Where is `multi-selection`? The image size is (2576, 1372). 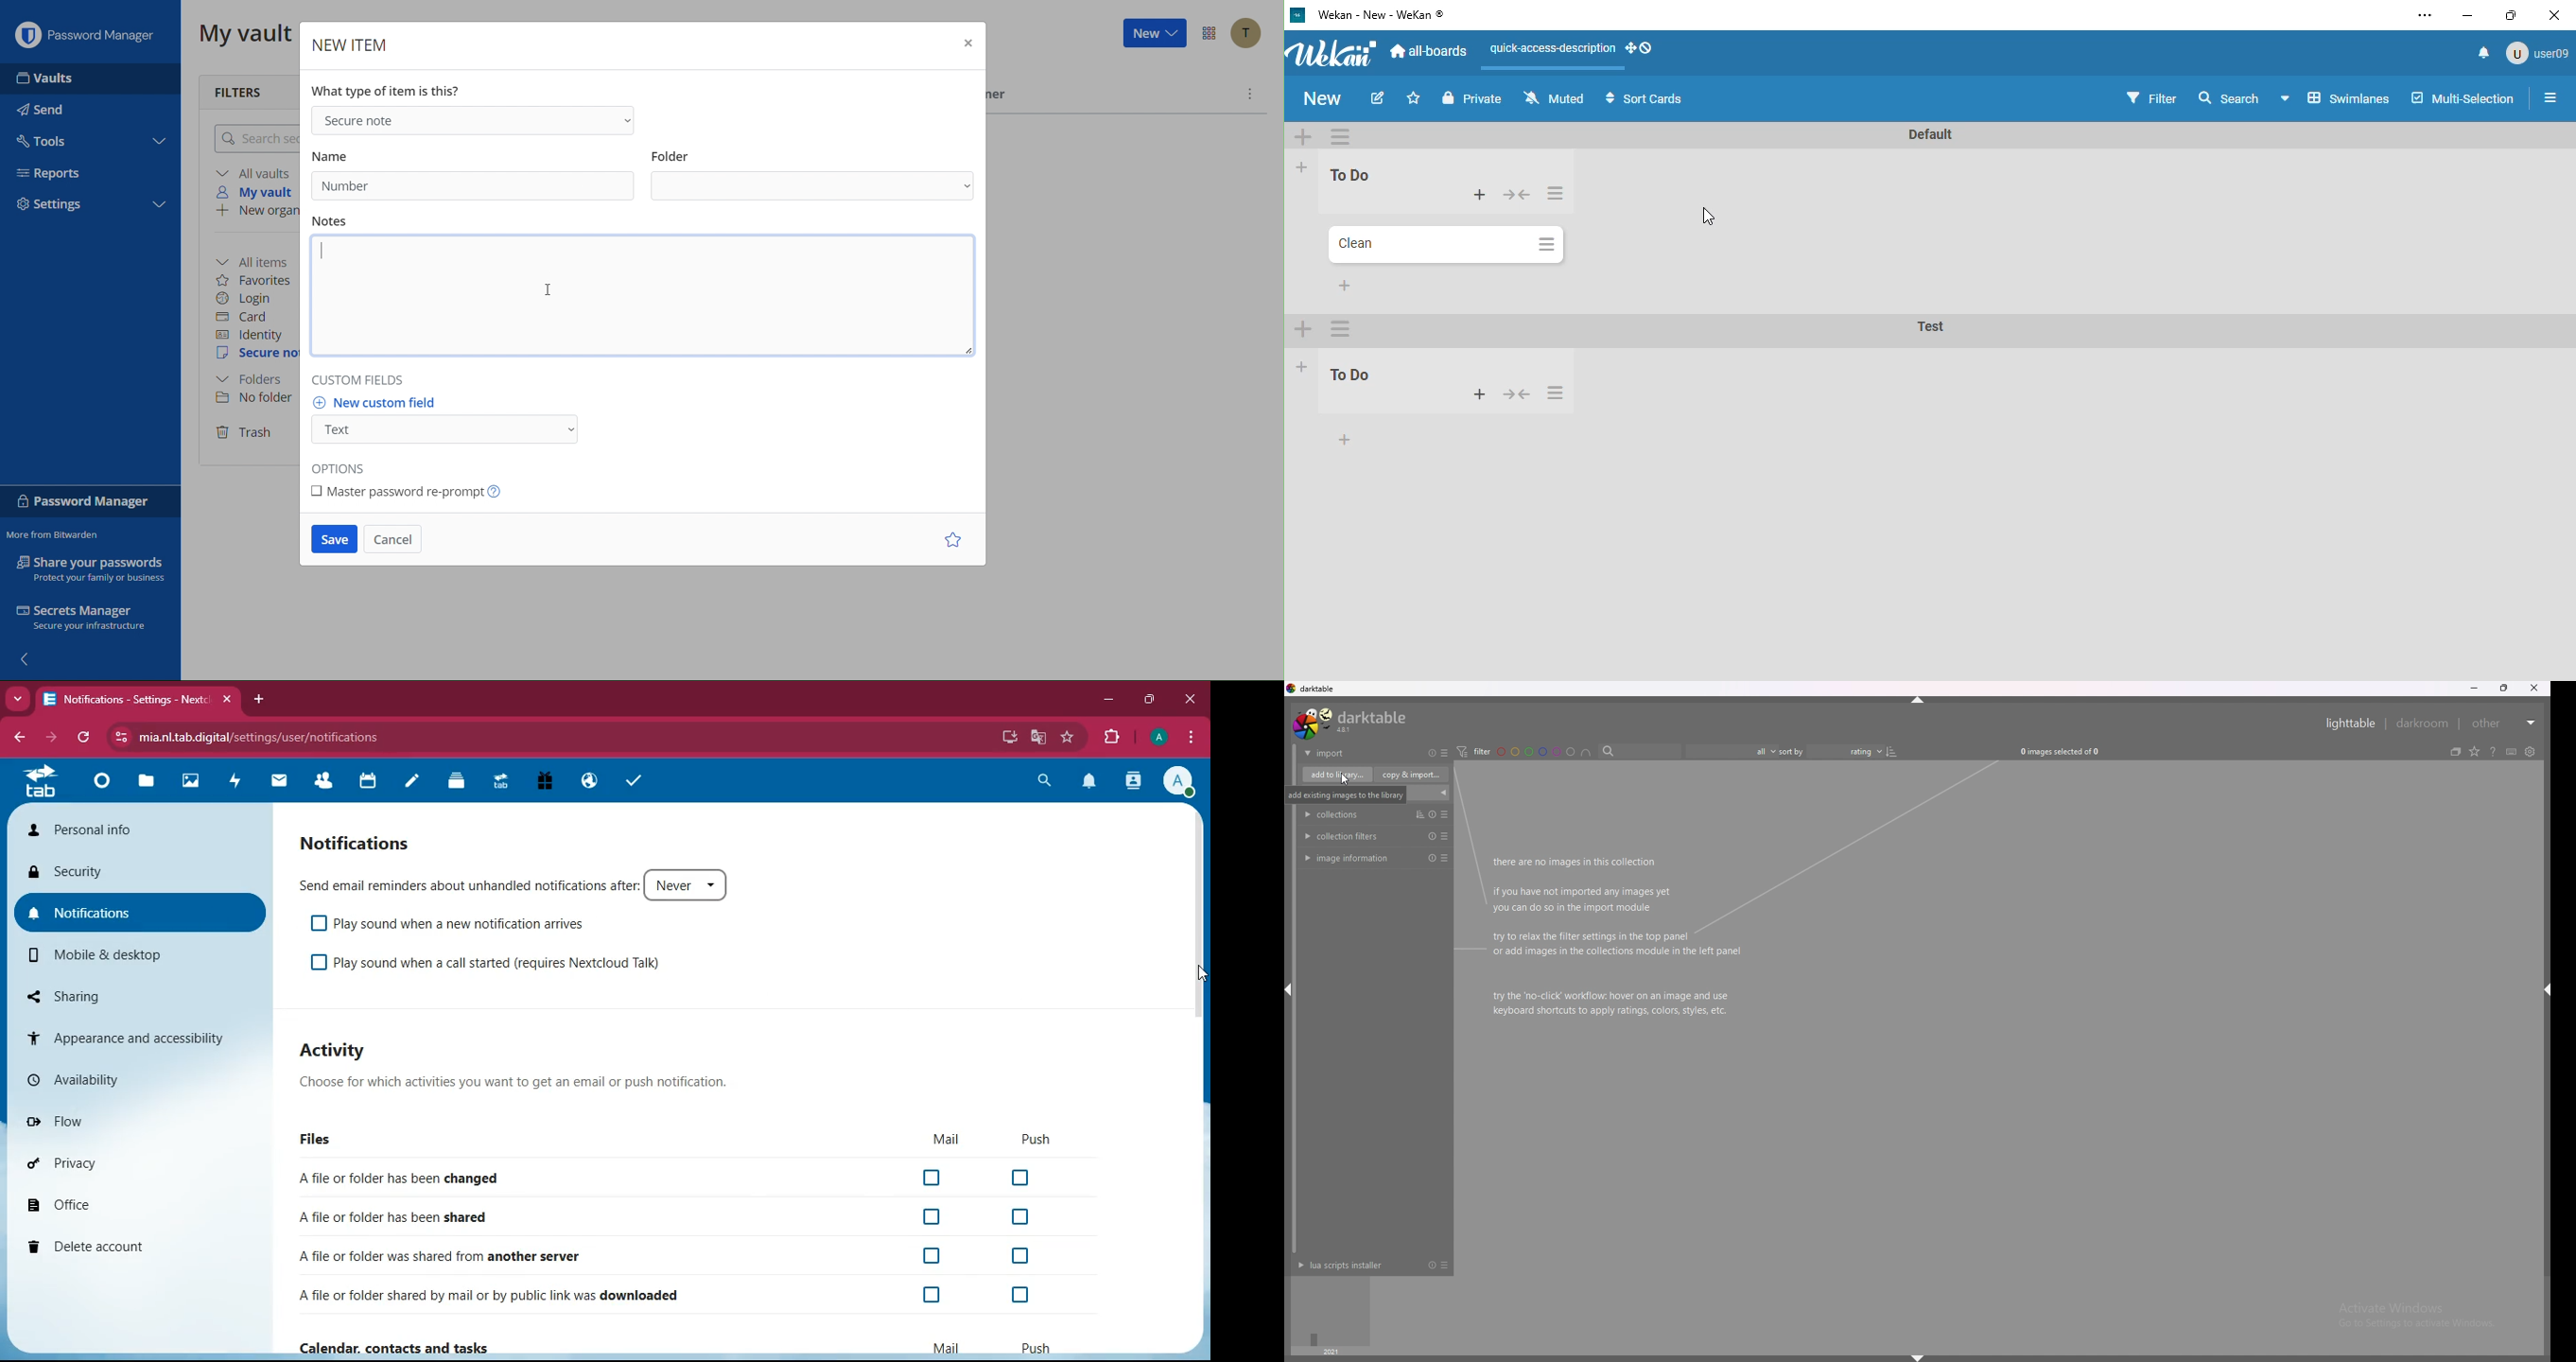 multi-selection is located at coordinates (2463, 98).